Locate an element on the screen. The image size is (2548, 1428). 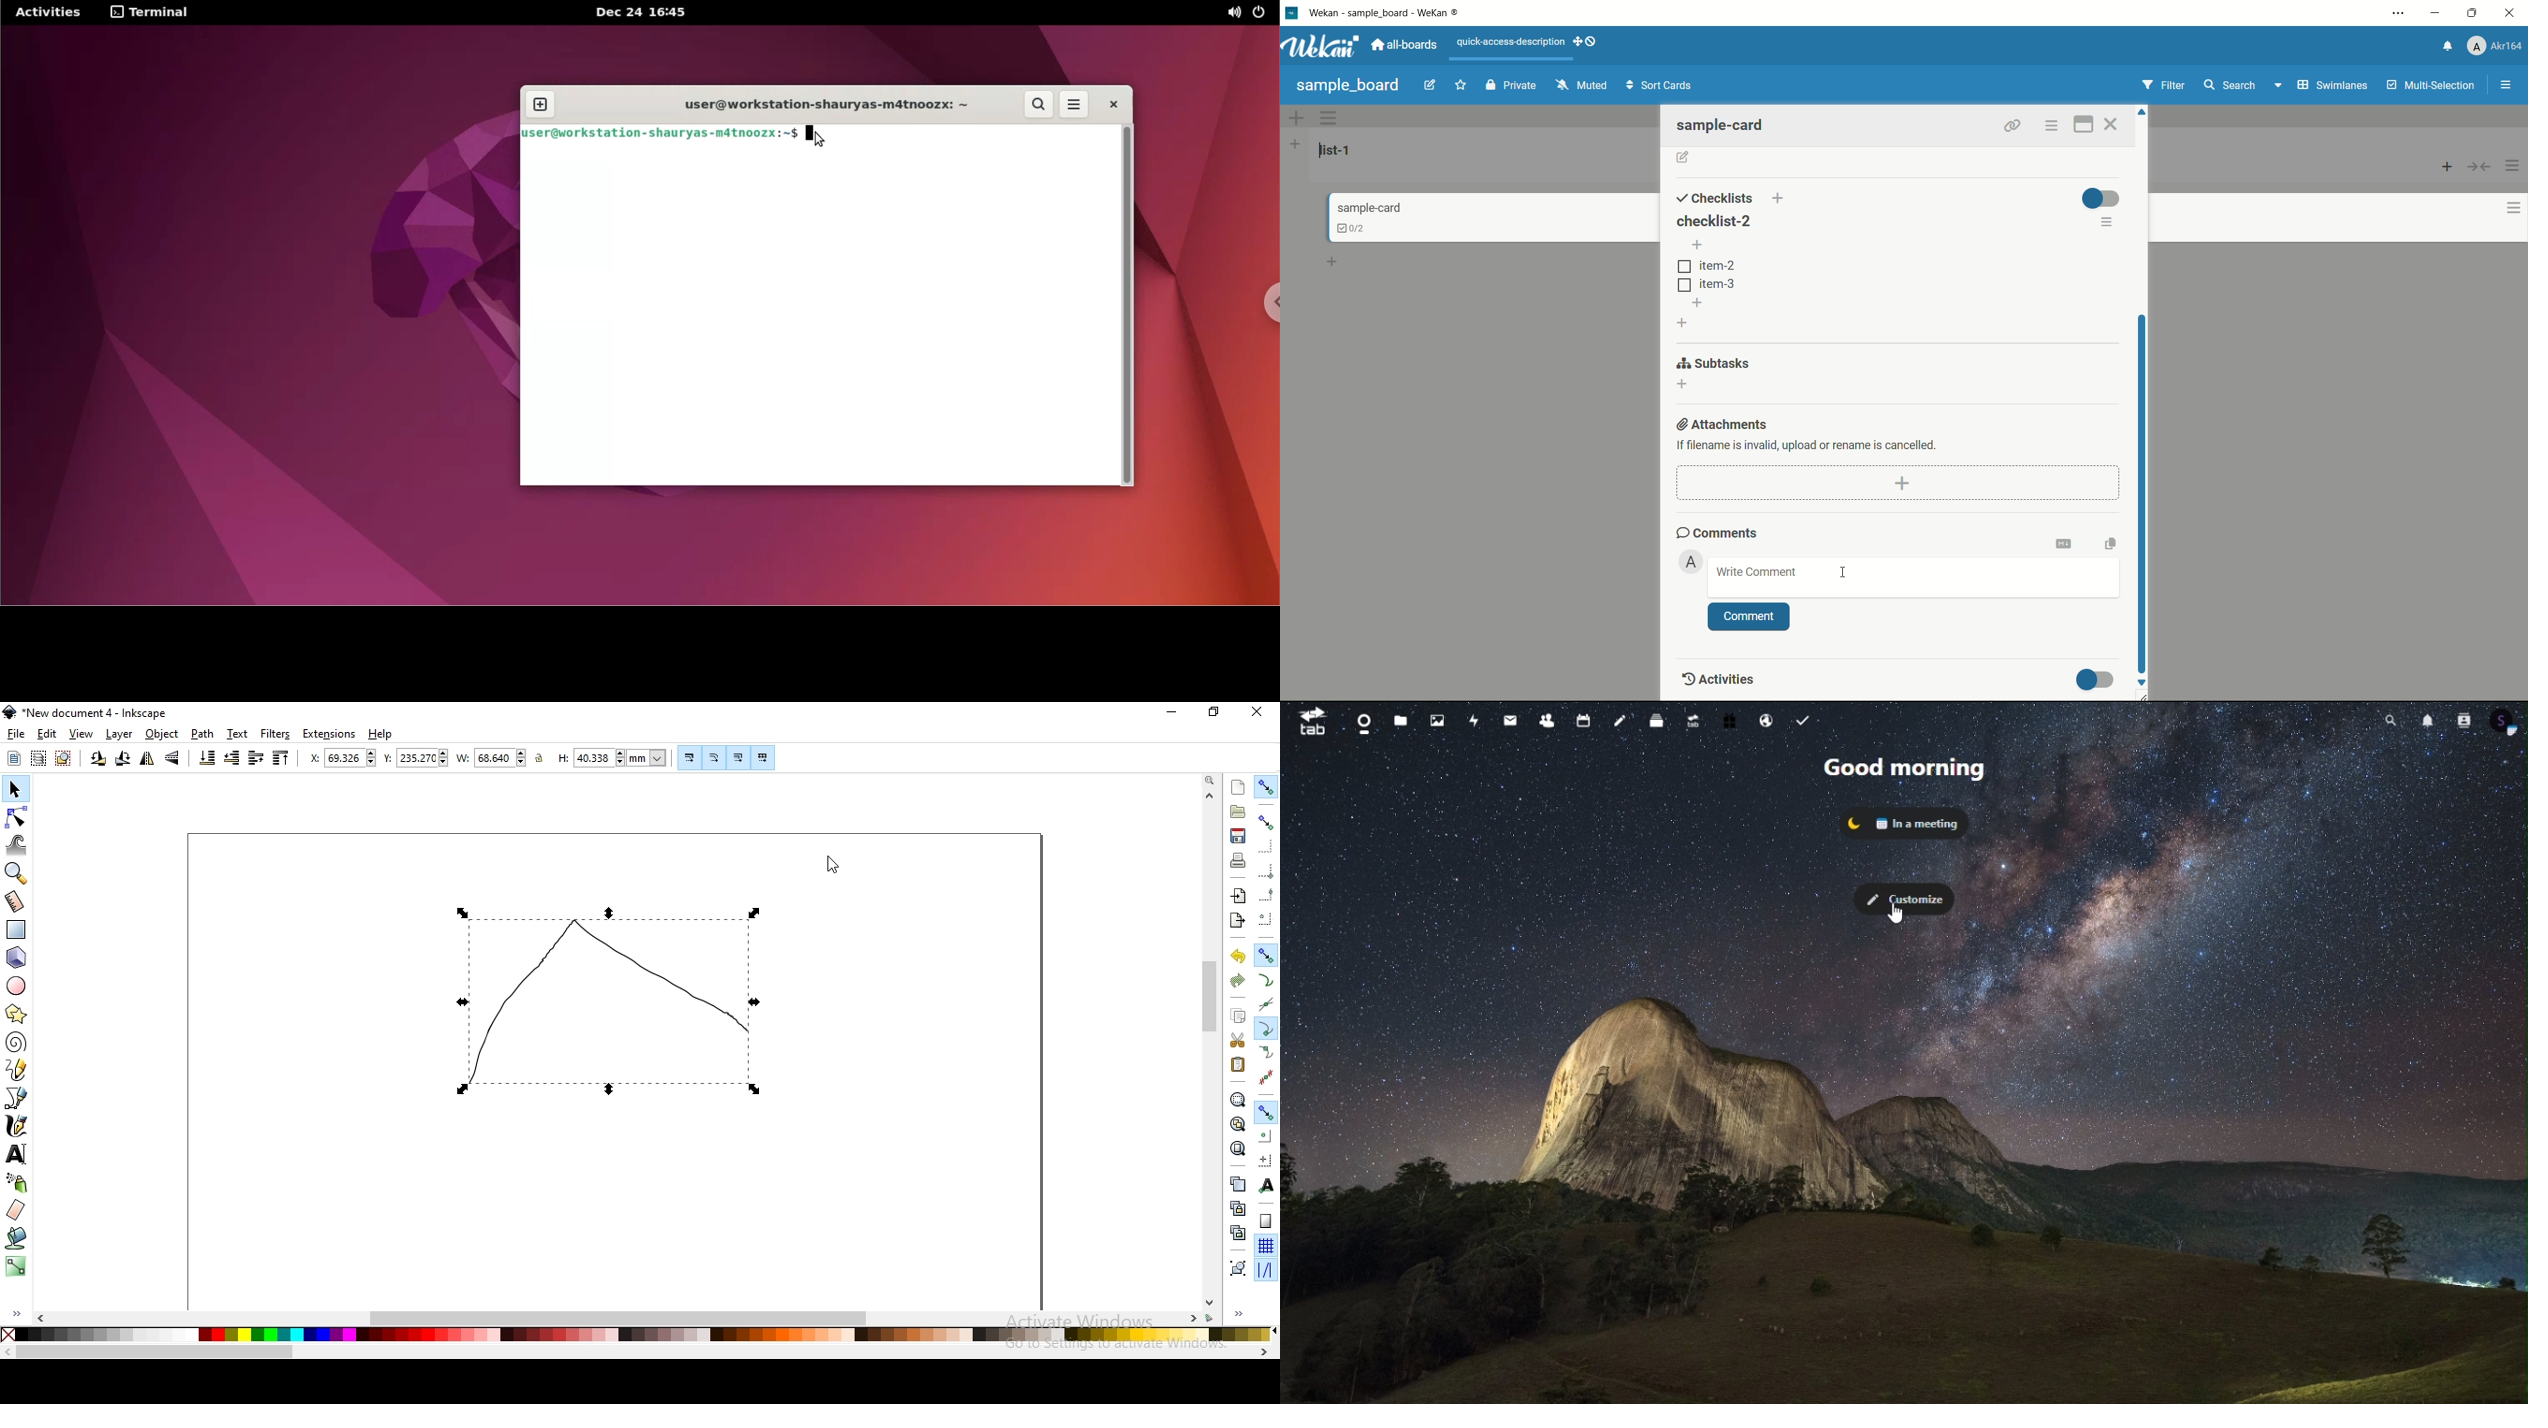
good morning is located at coordinates (1906, 770).